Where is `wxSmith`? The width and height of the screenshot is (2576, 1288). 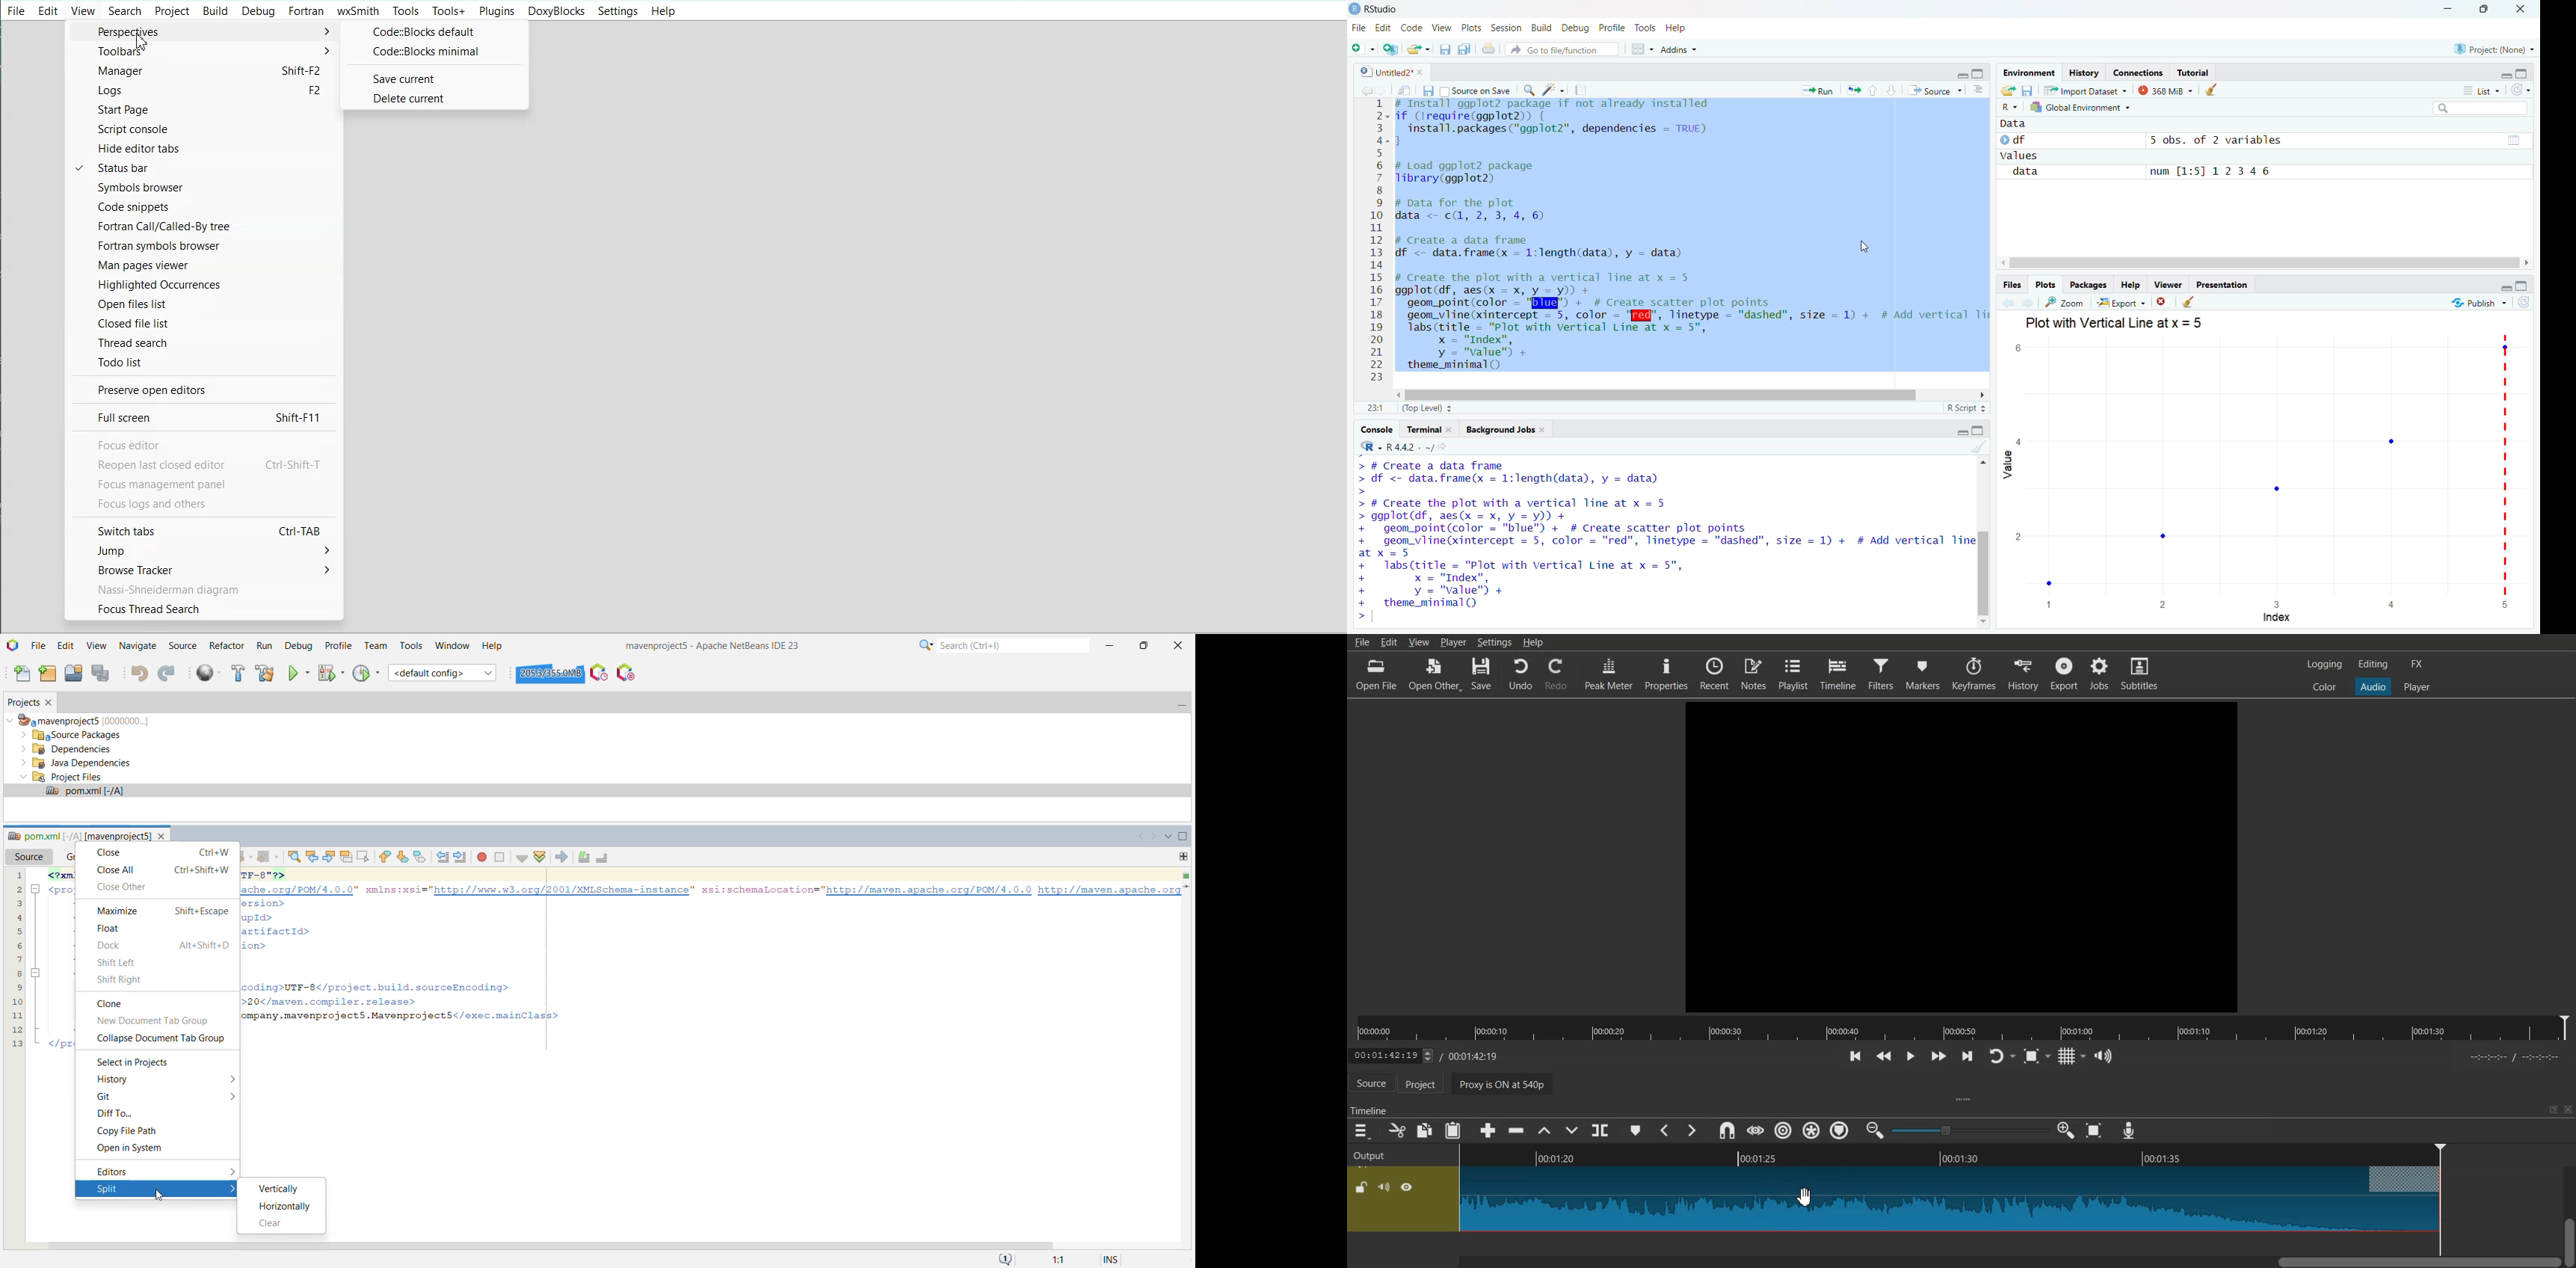
wxSmith is located at coordinates (358, 11).